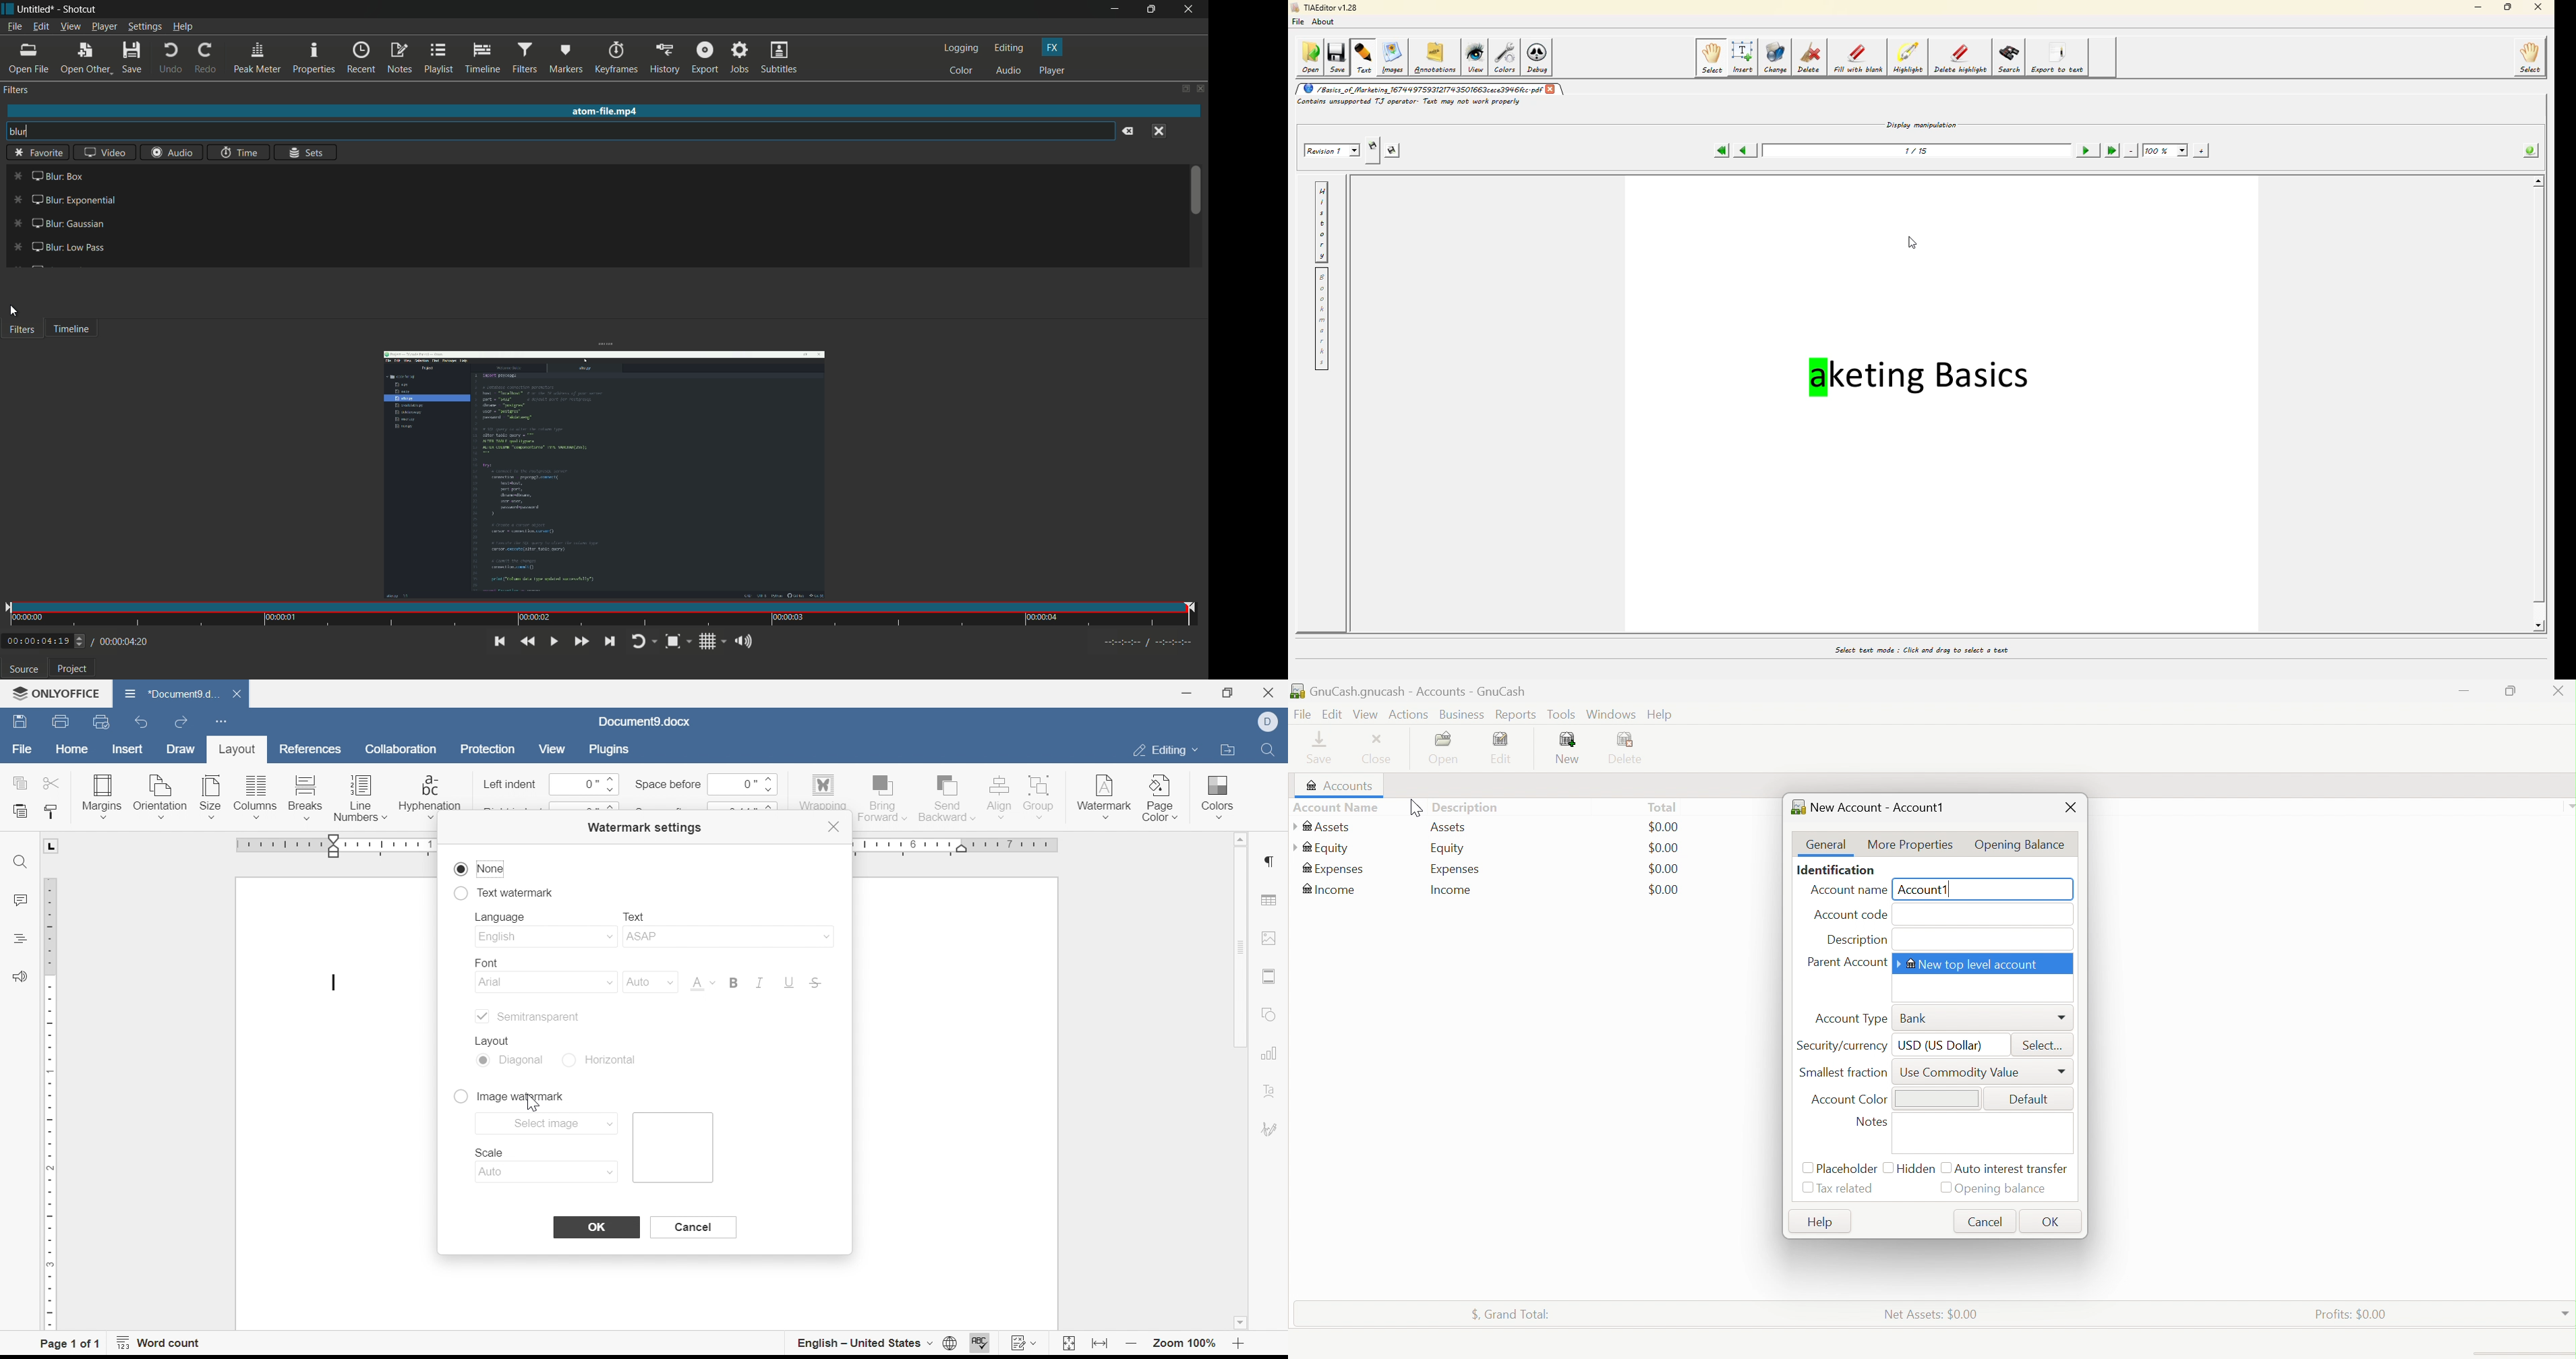 The image size is (2576, 1372). What do you see at coordinates (1447, 849) in the screenshot?
I see `Equity` at bounding box center [1447, 849].